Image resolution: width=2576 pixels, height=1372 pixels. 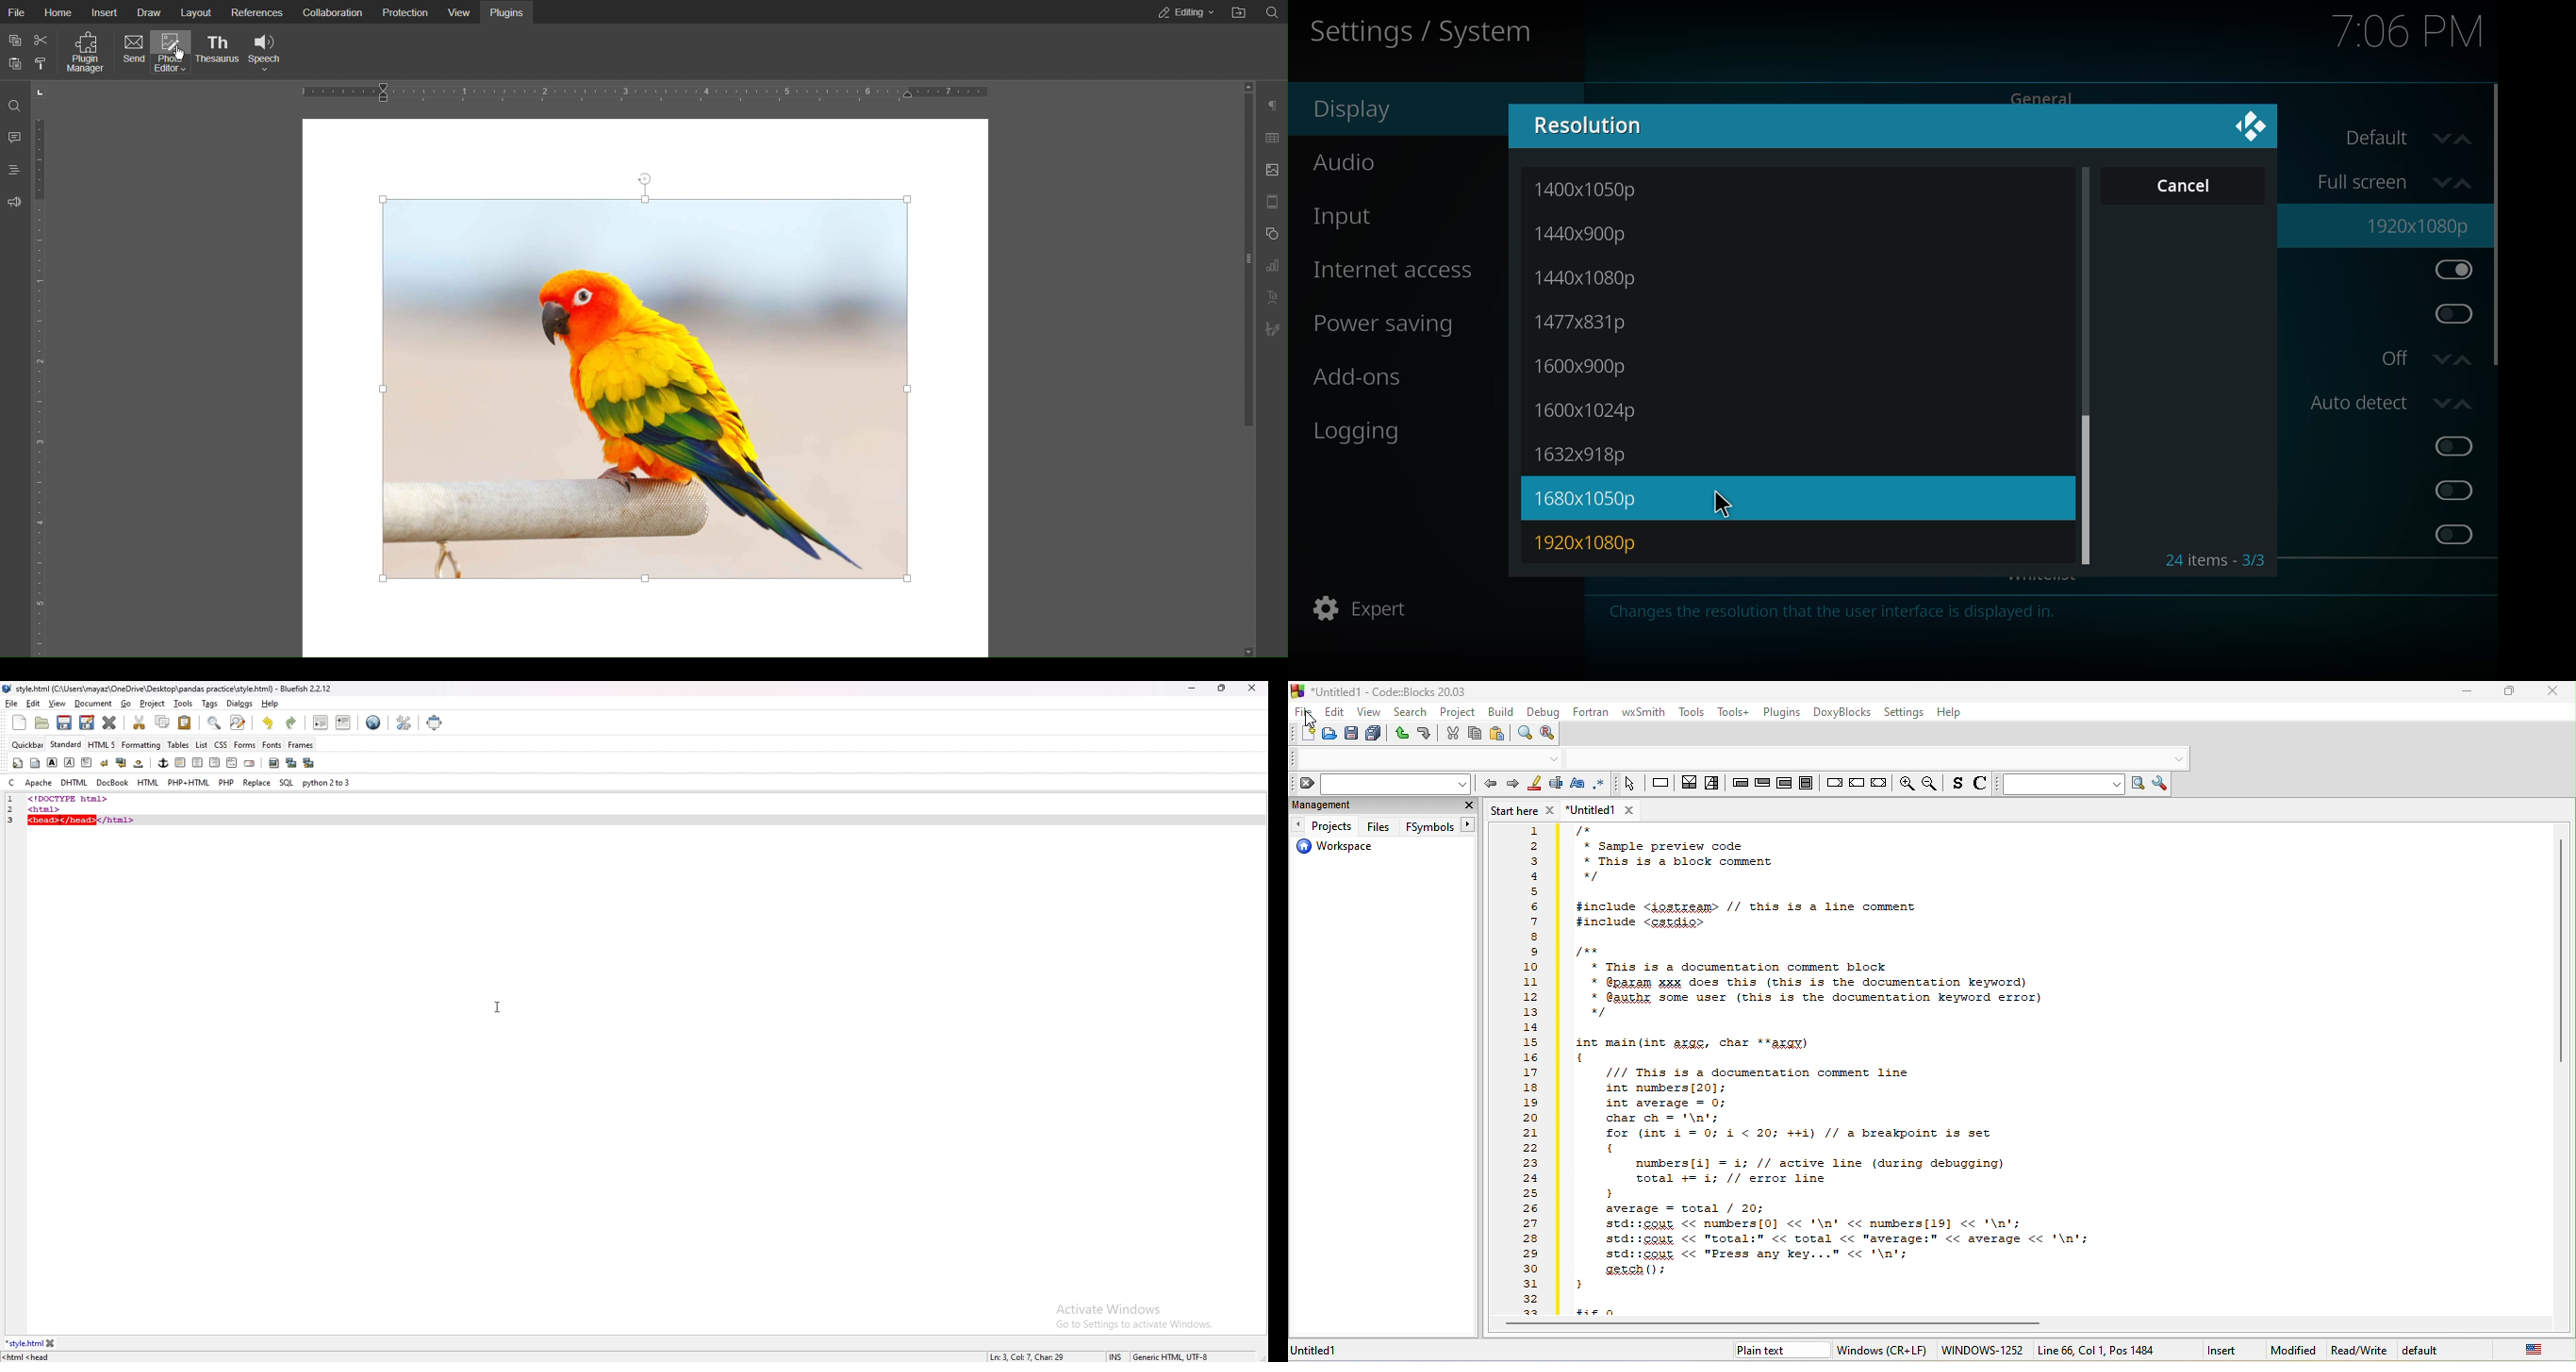 I want to click on Signature, so click(x=1271, y=330).